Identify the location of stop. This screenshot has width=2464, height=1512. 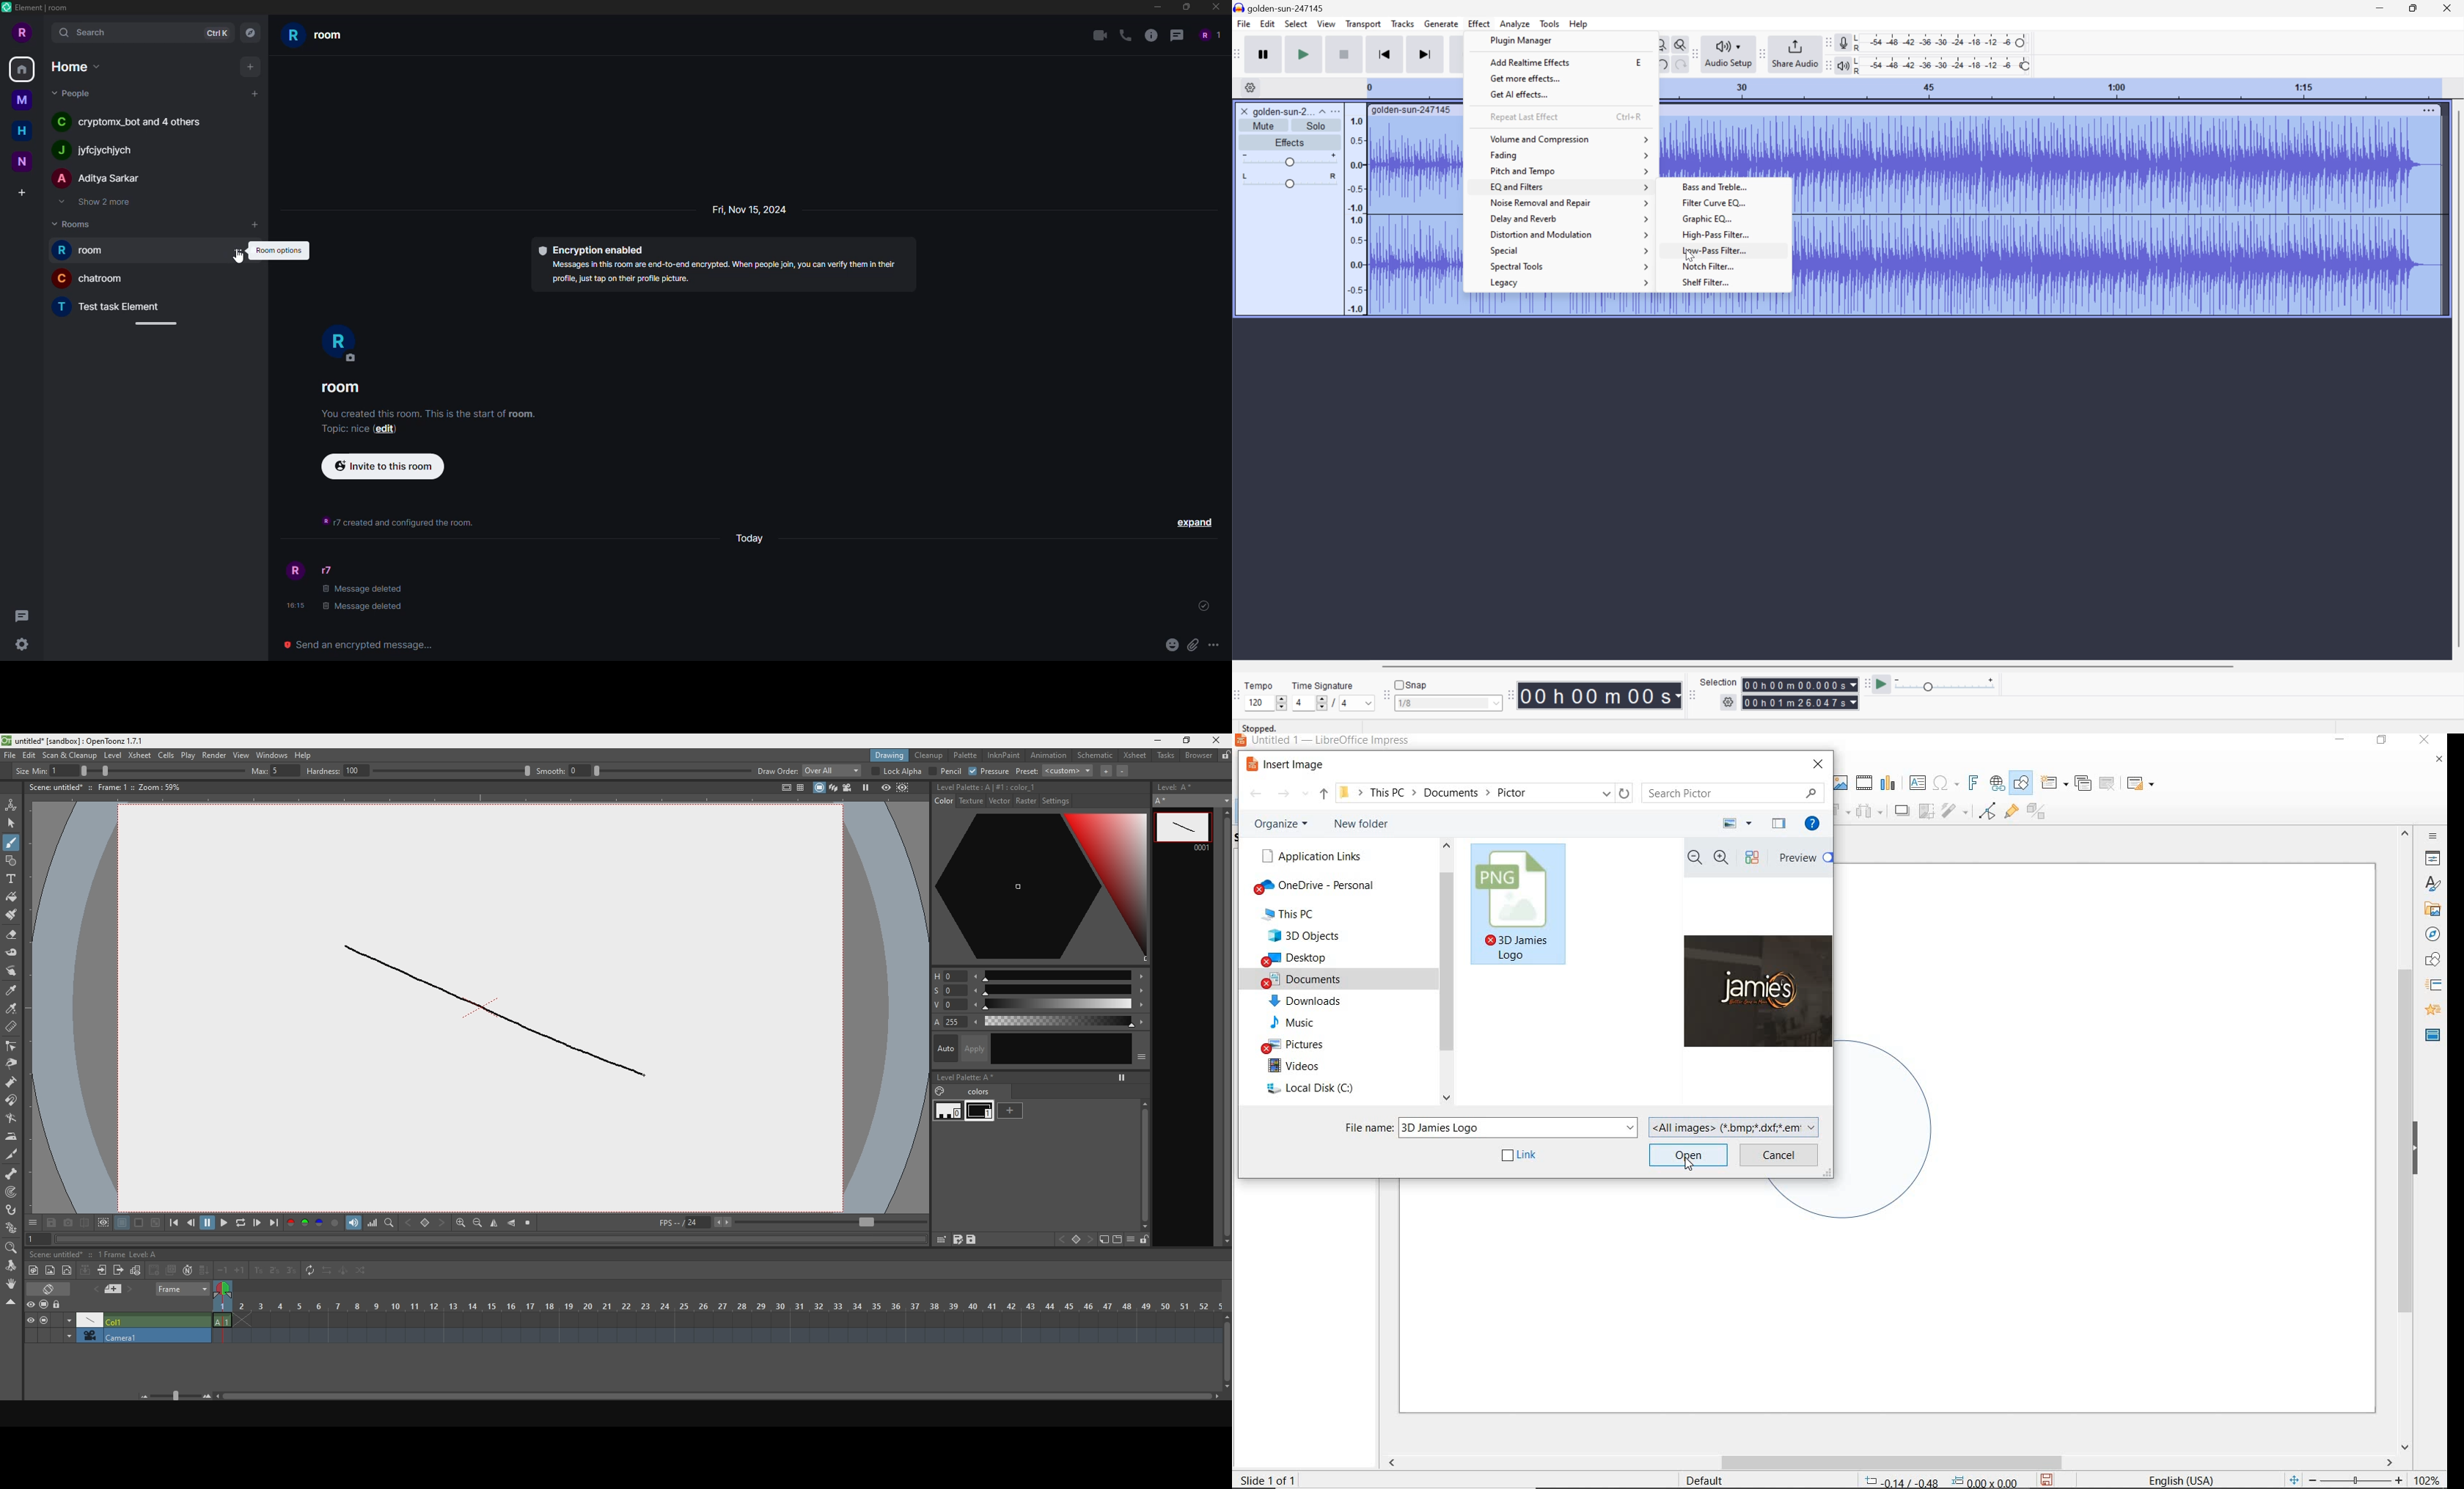
(47, 1319).